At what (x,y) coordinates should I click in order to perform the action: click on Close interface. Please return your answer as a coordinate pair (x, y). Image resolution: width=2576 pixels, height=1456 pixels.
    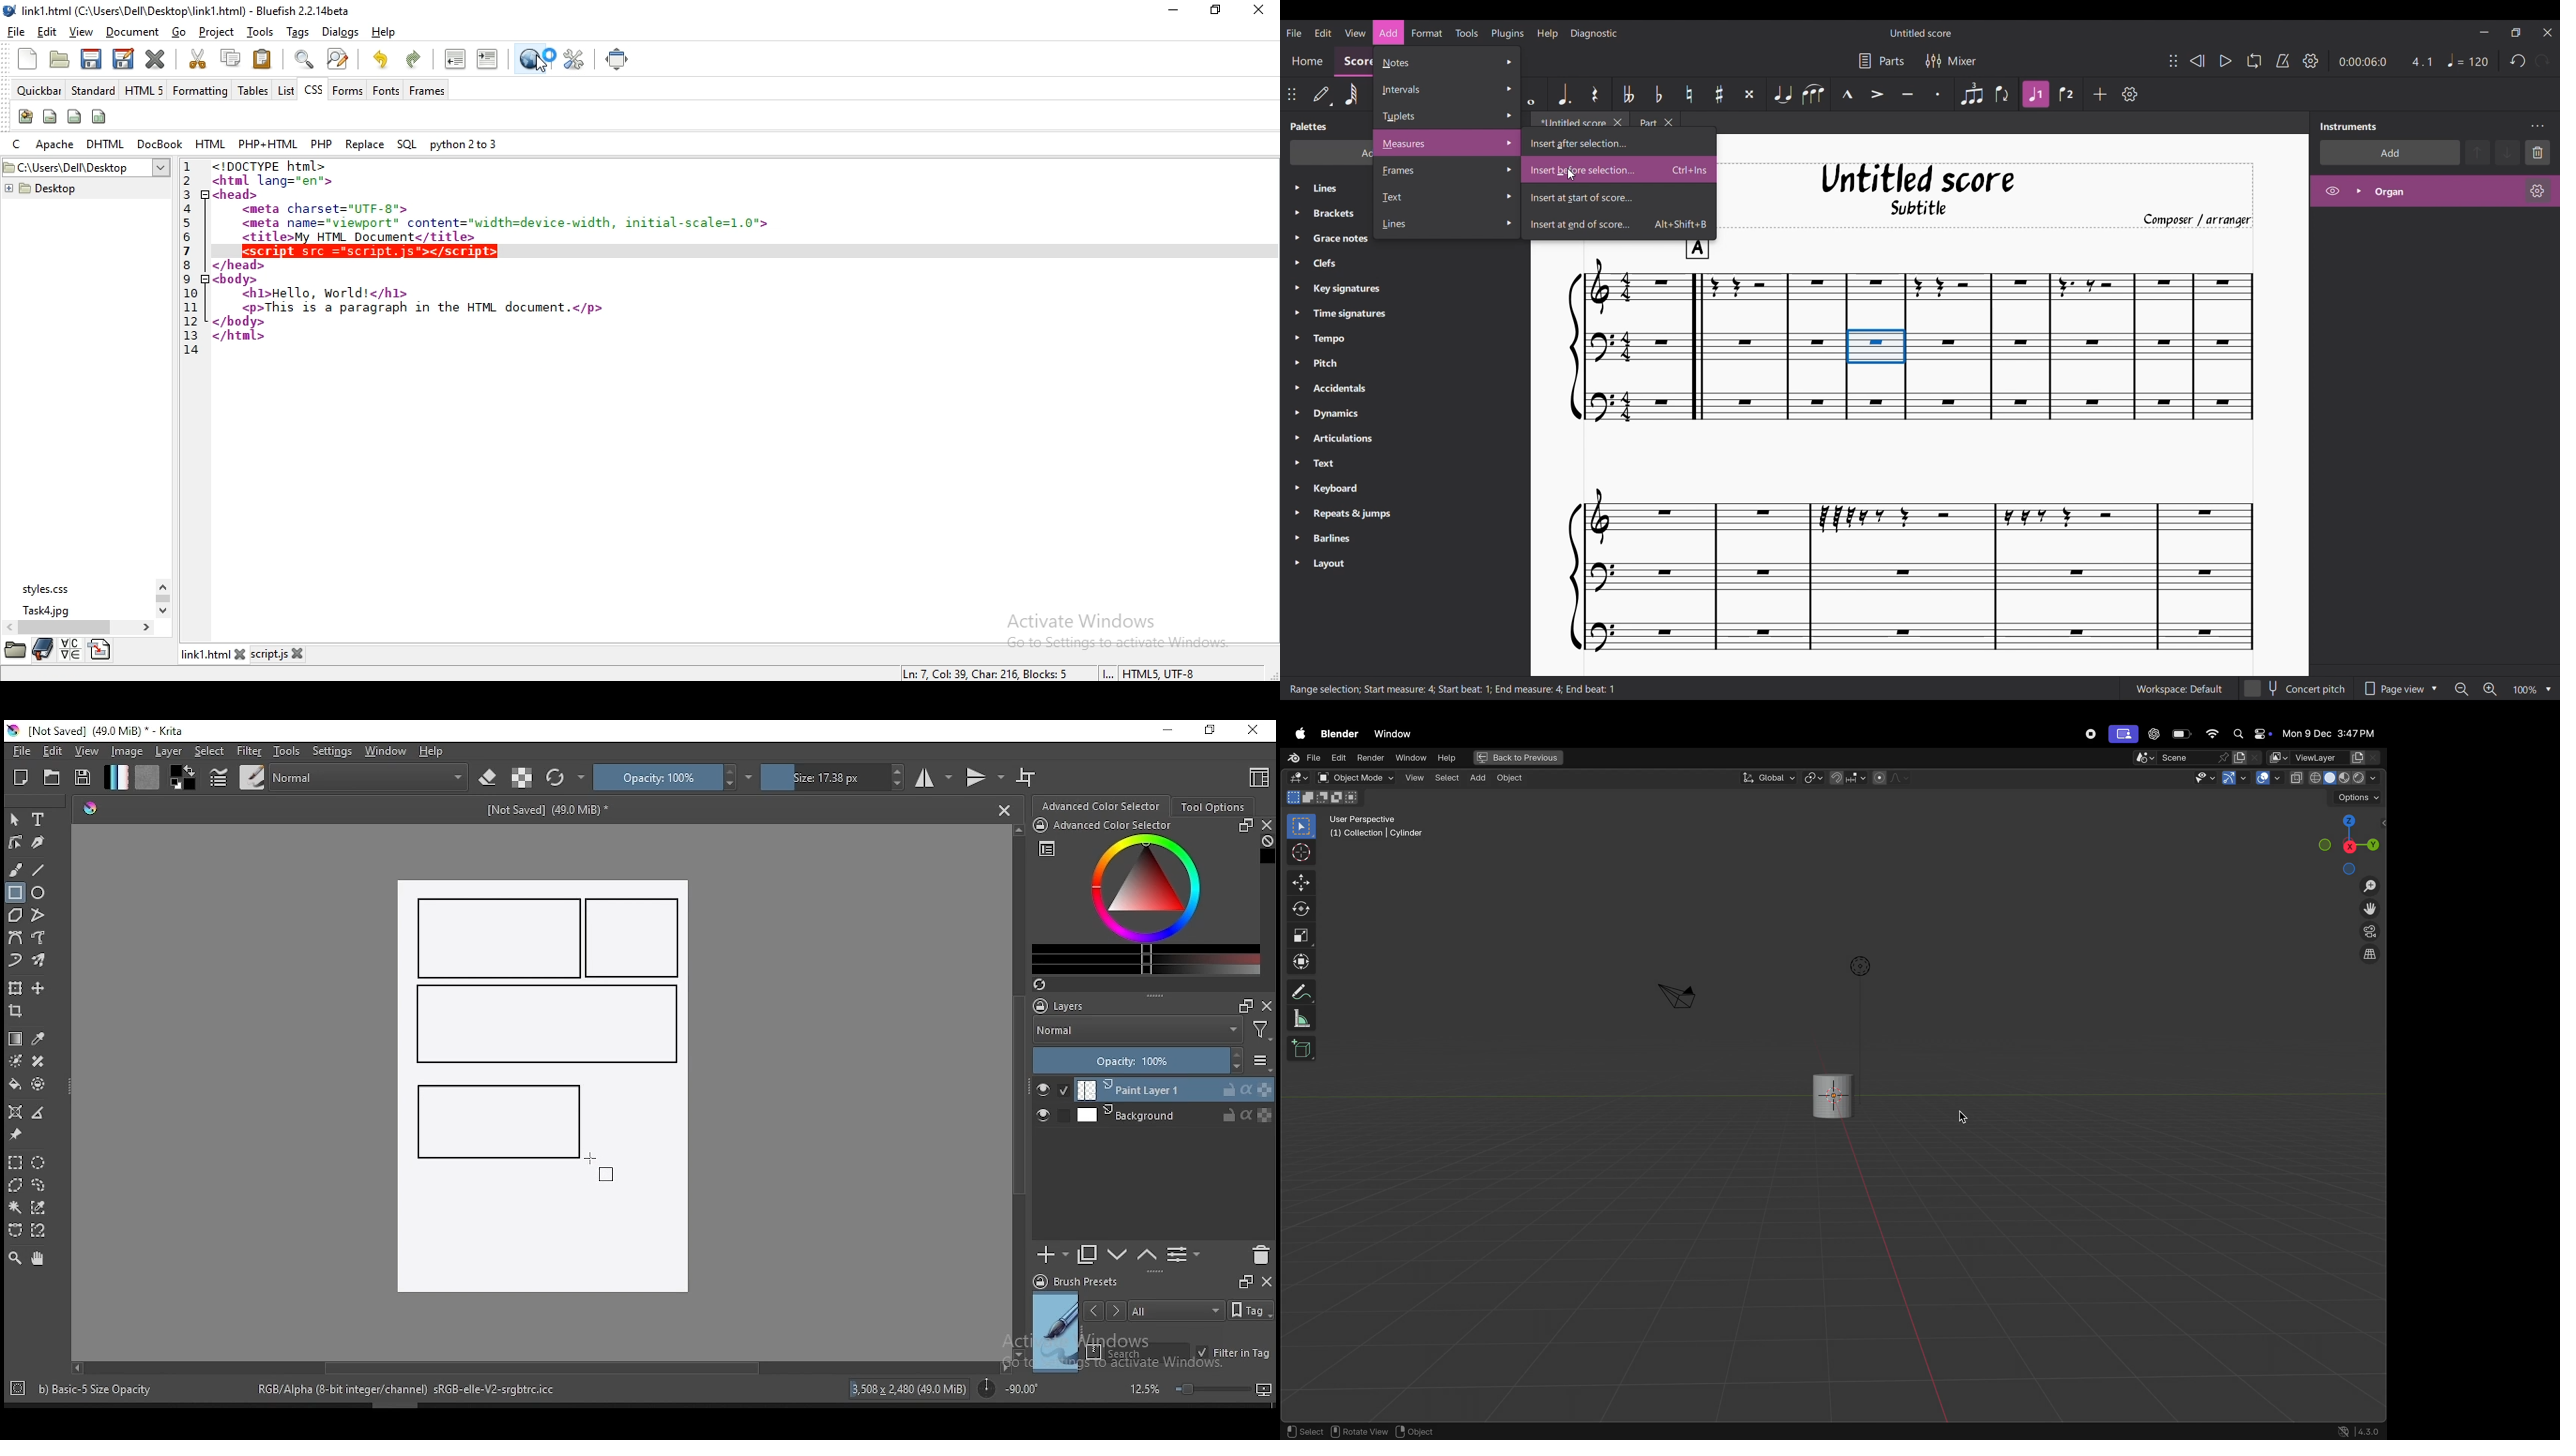
    Looking at the image, I should click on (2547, 33).